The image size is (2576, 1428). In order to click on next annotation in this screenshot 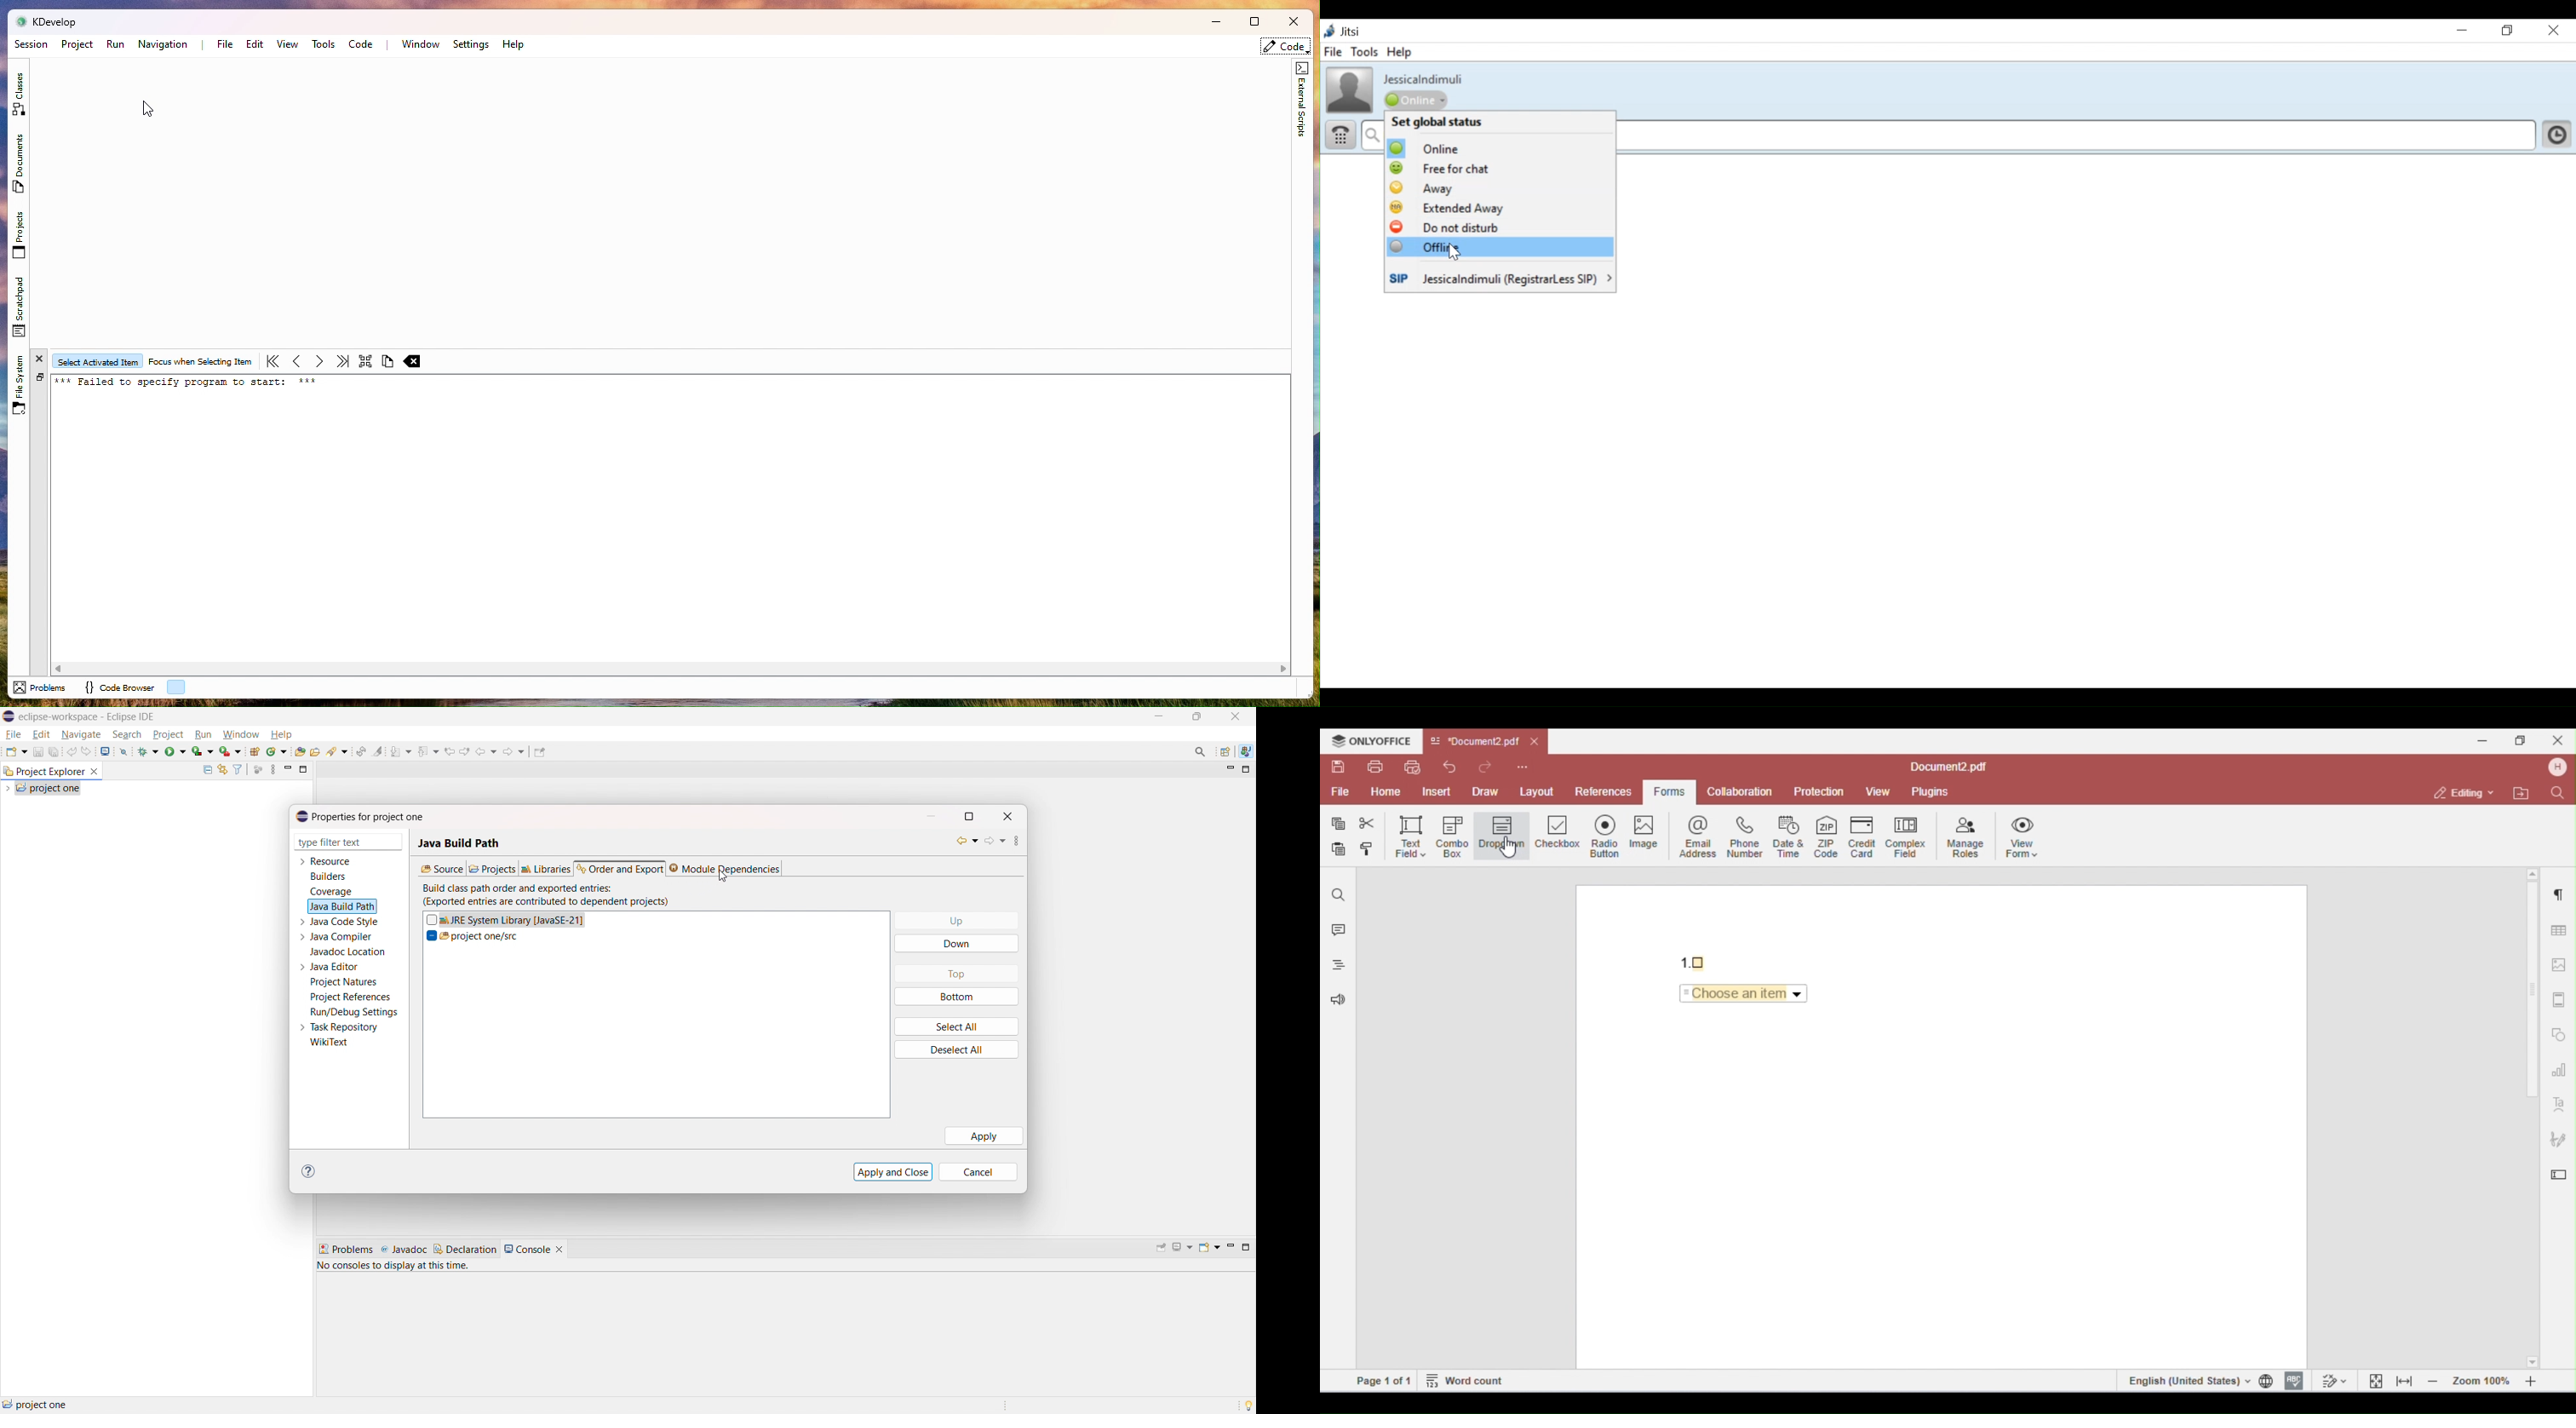, I will do `click(401, 752)`.